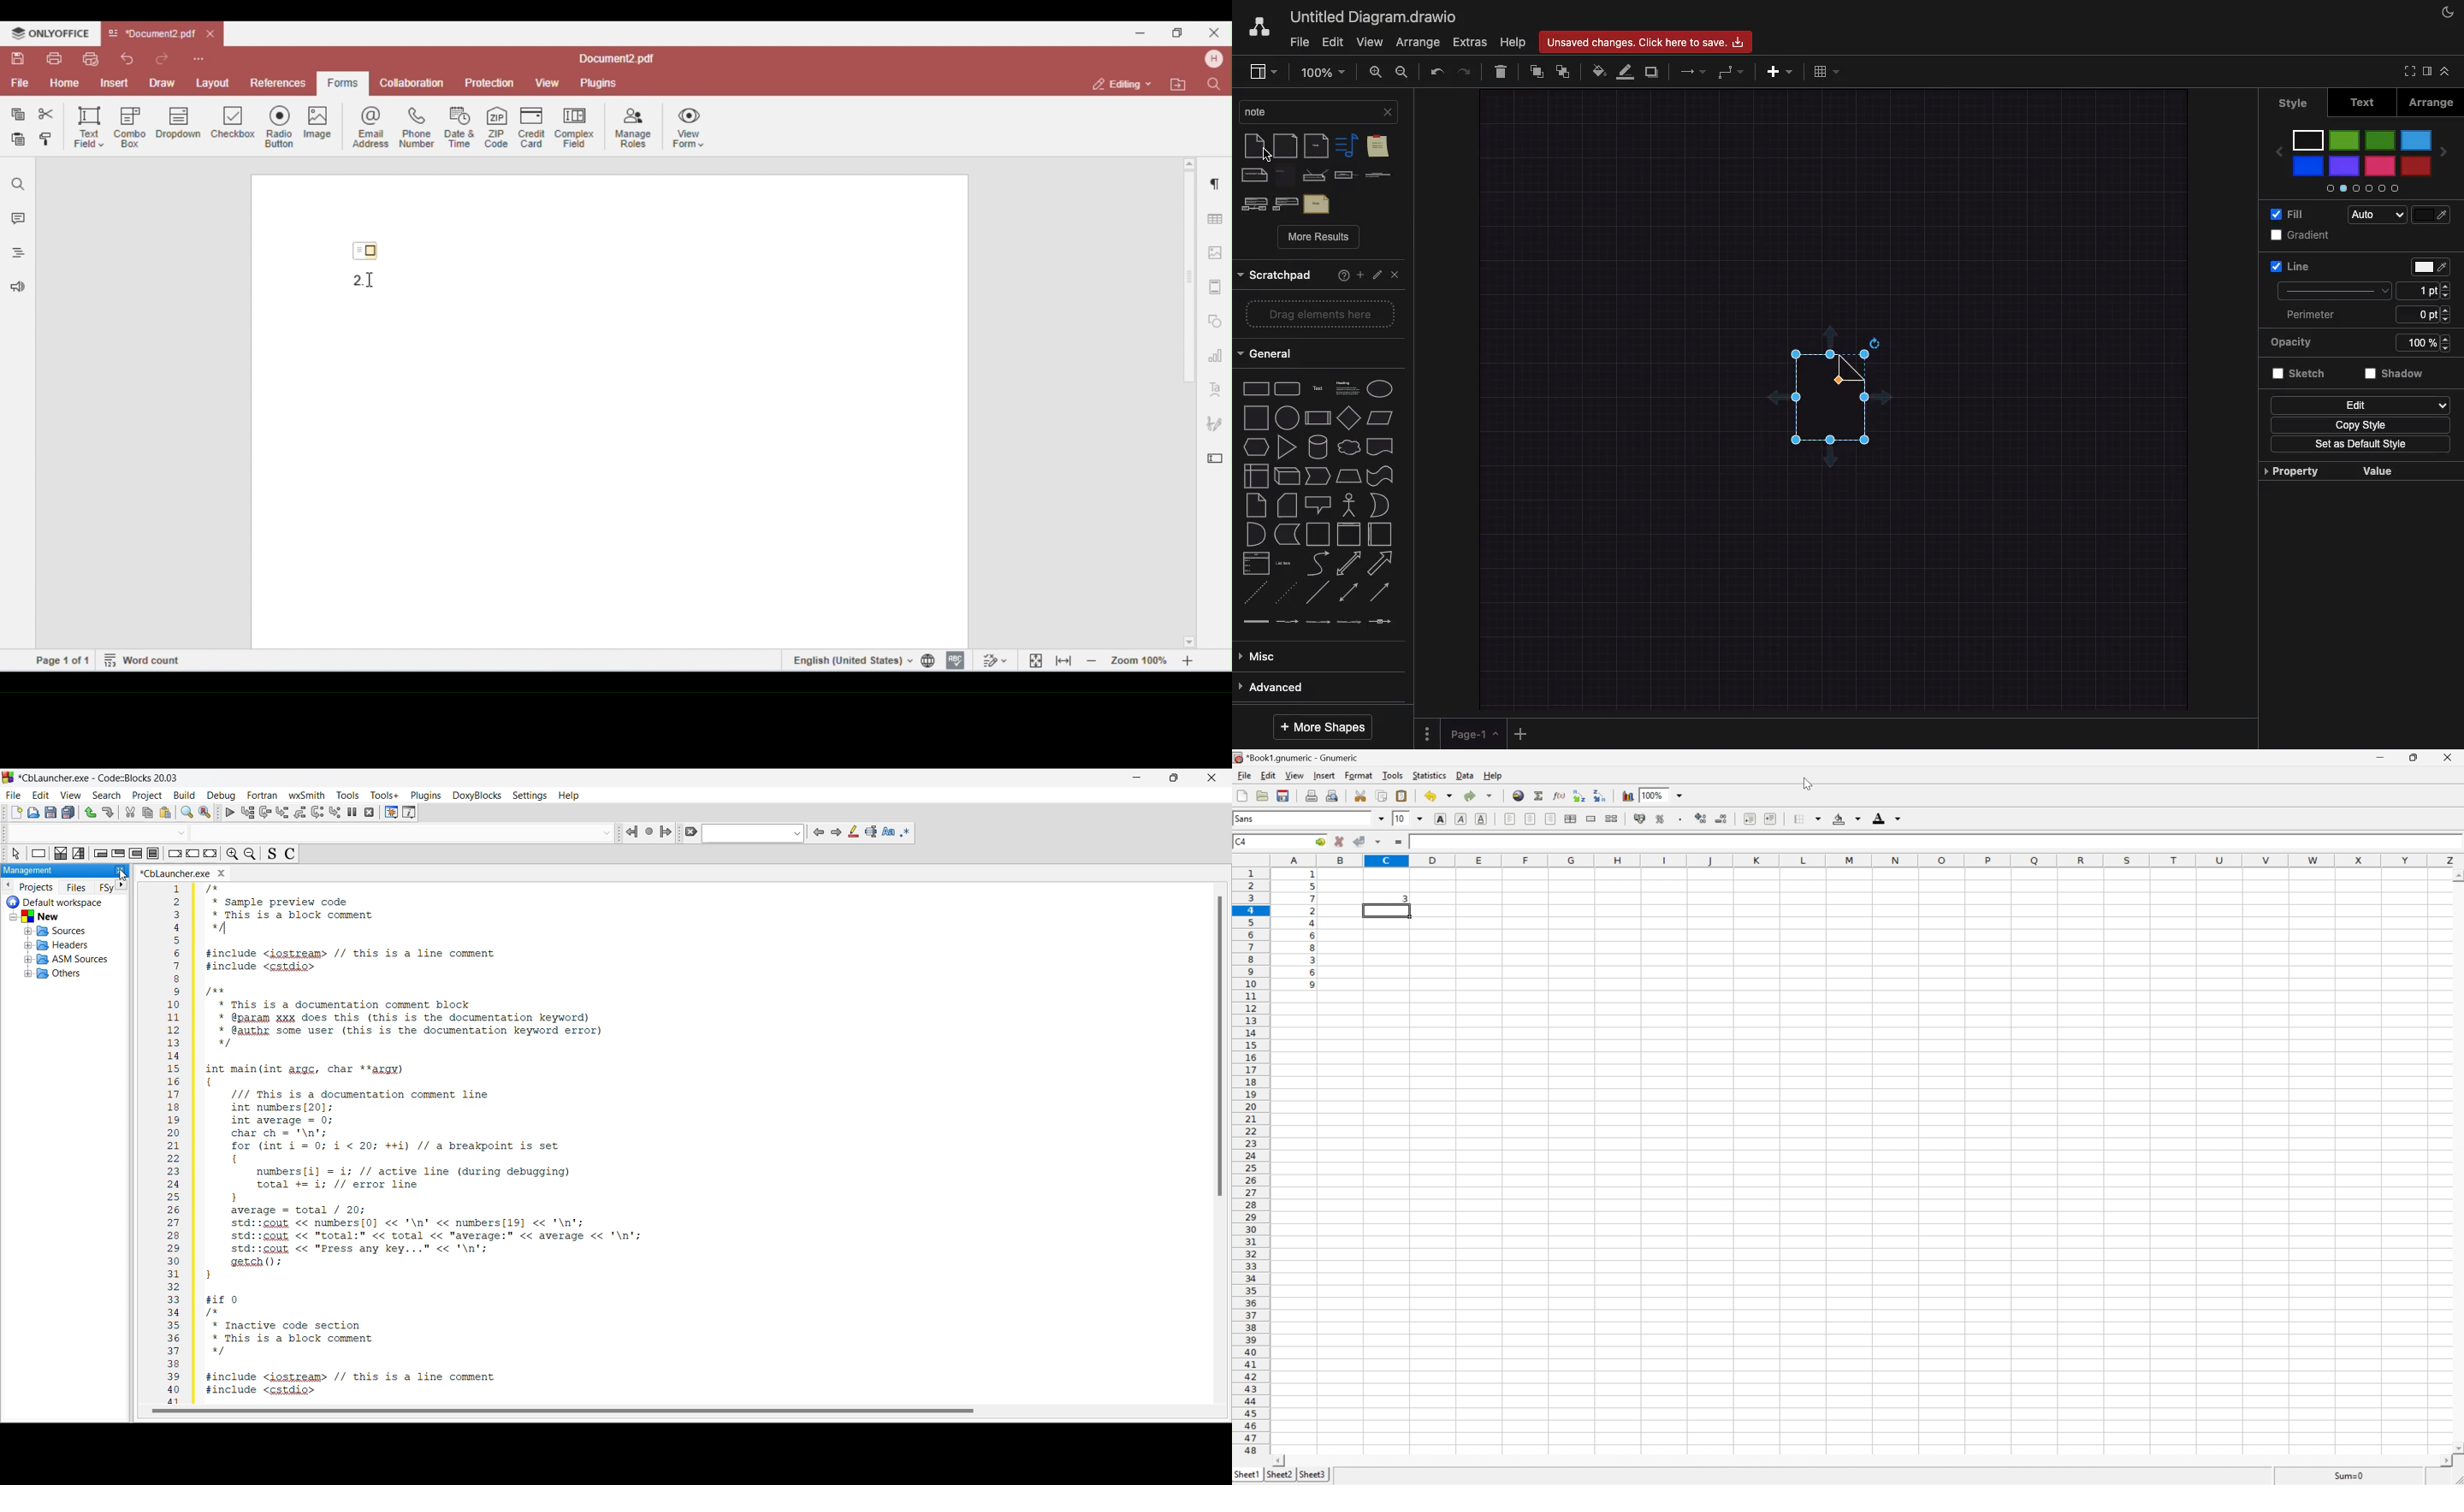 The width and height of the screenshot is (2464, 1512). Describe the element at coordinates (277, 83) in the screenshot. I see `references` at that location.